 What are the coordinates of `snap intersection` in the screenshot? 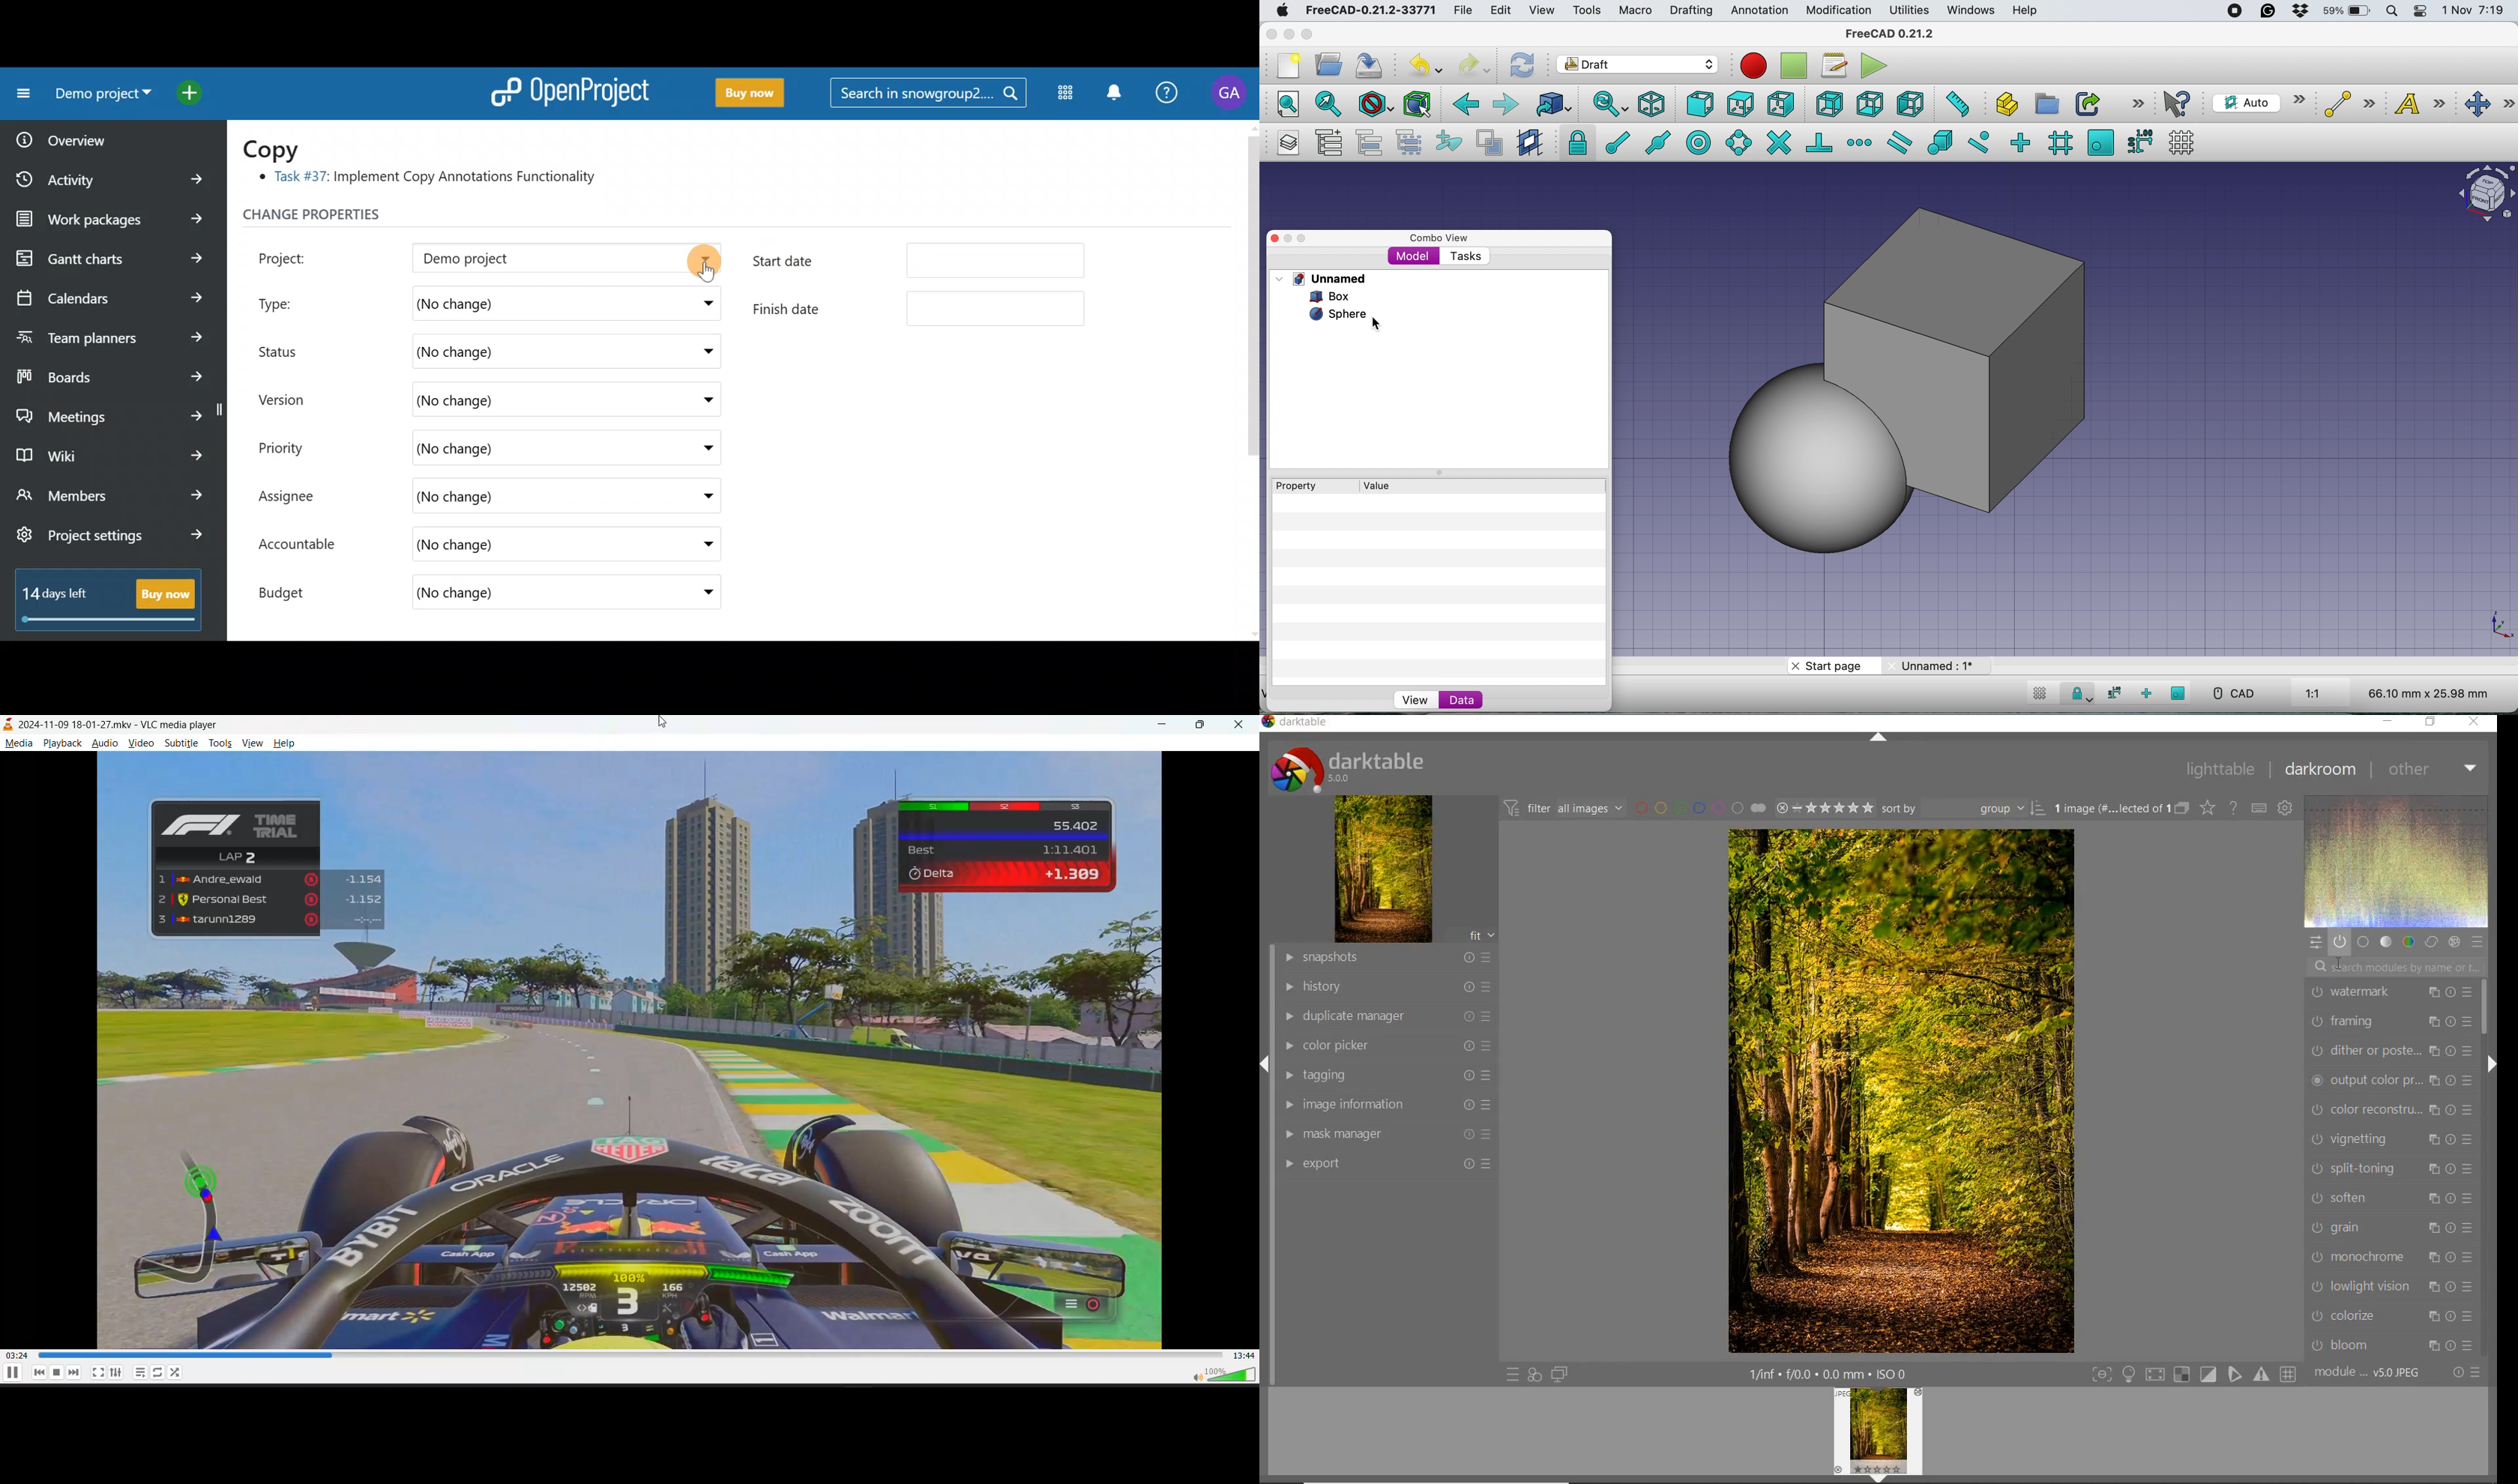 It's located at (1778, 142).